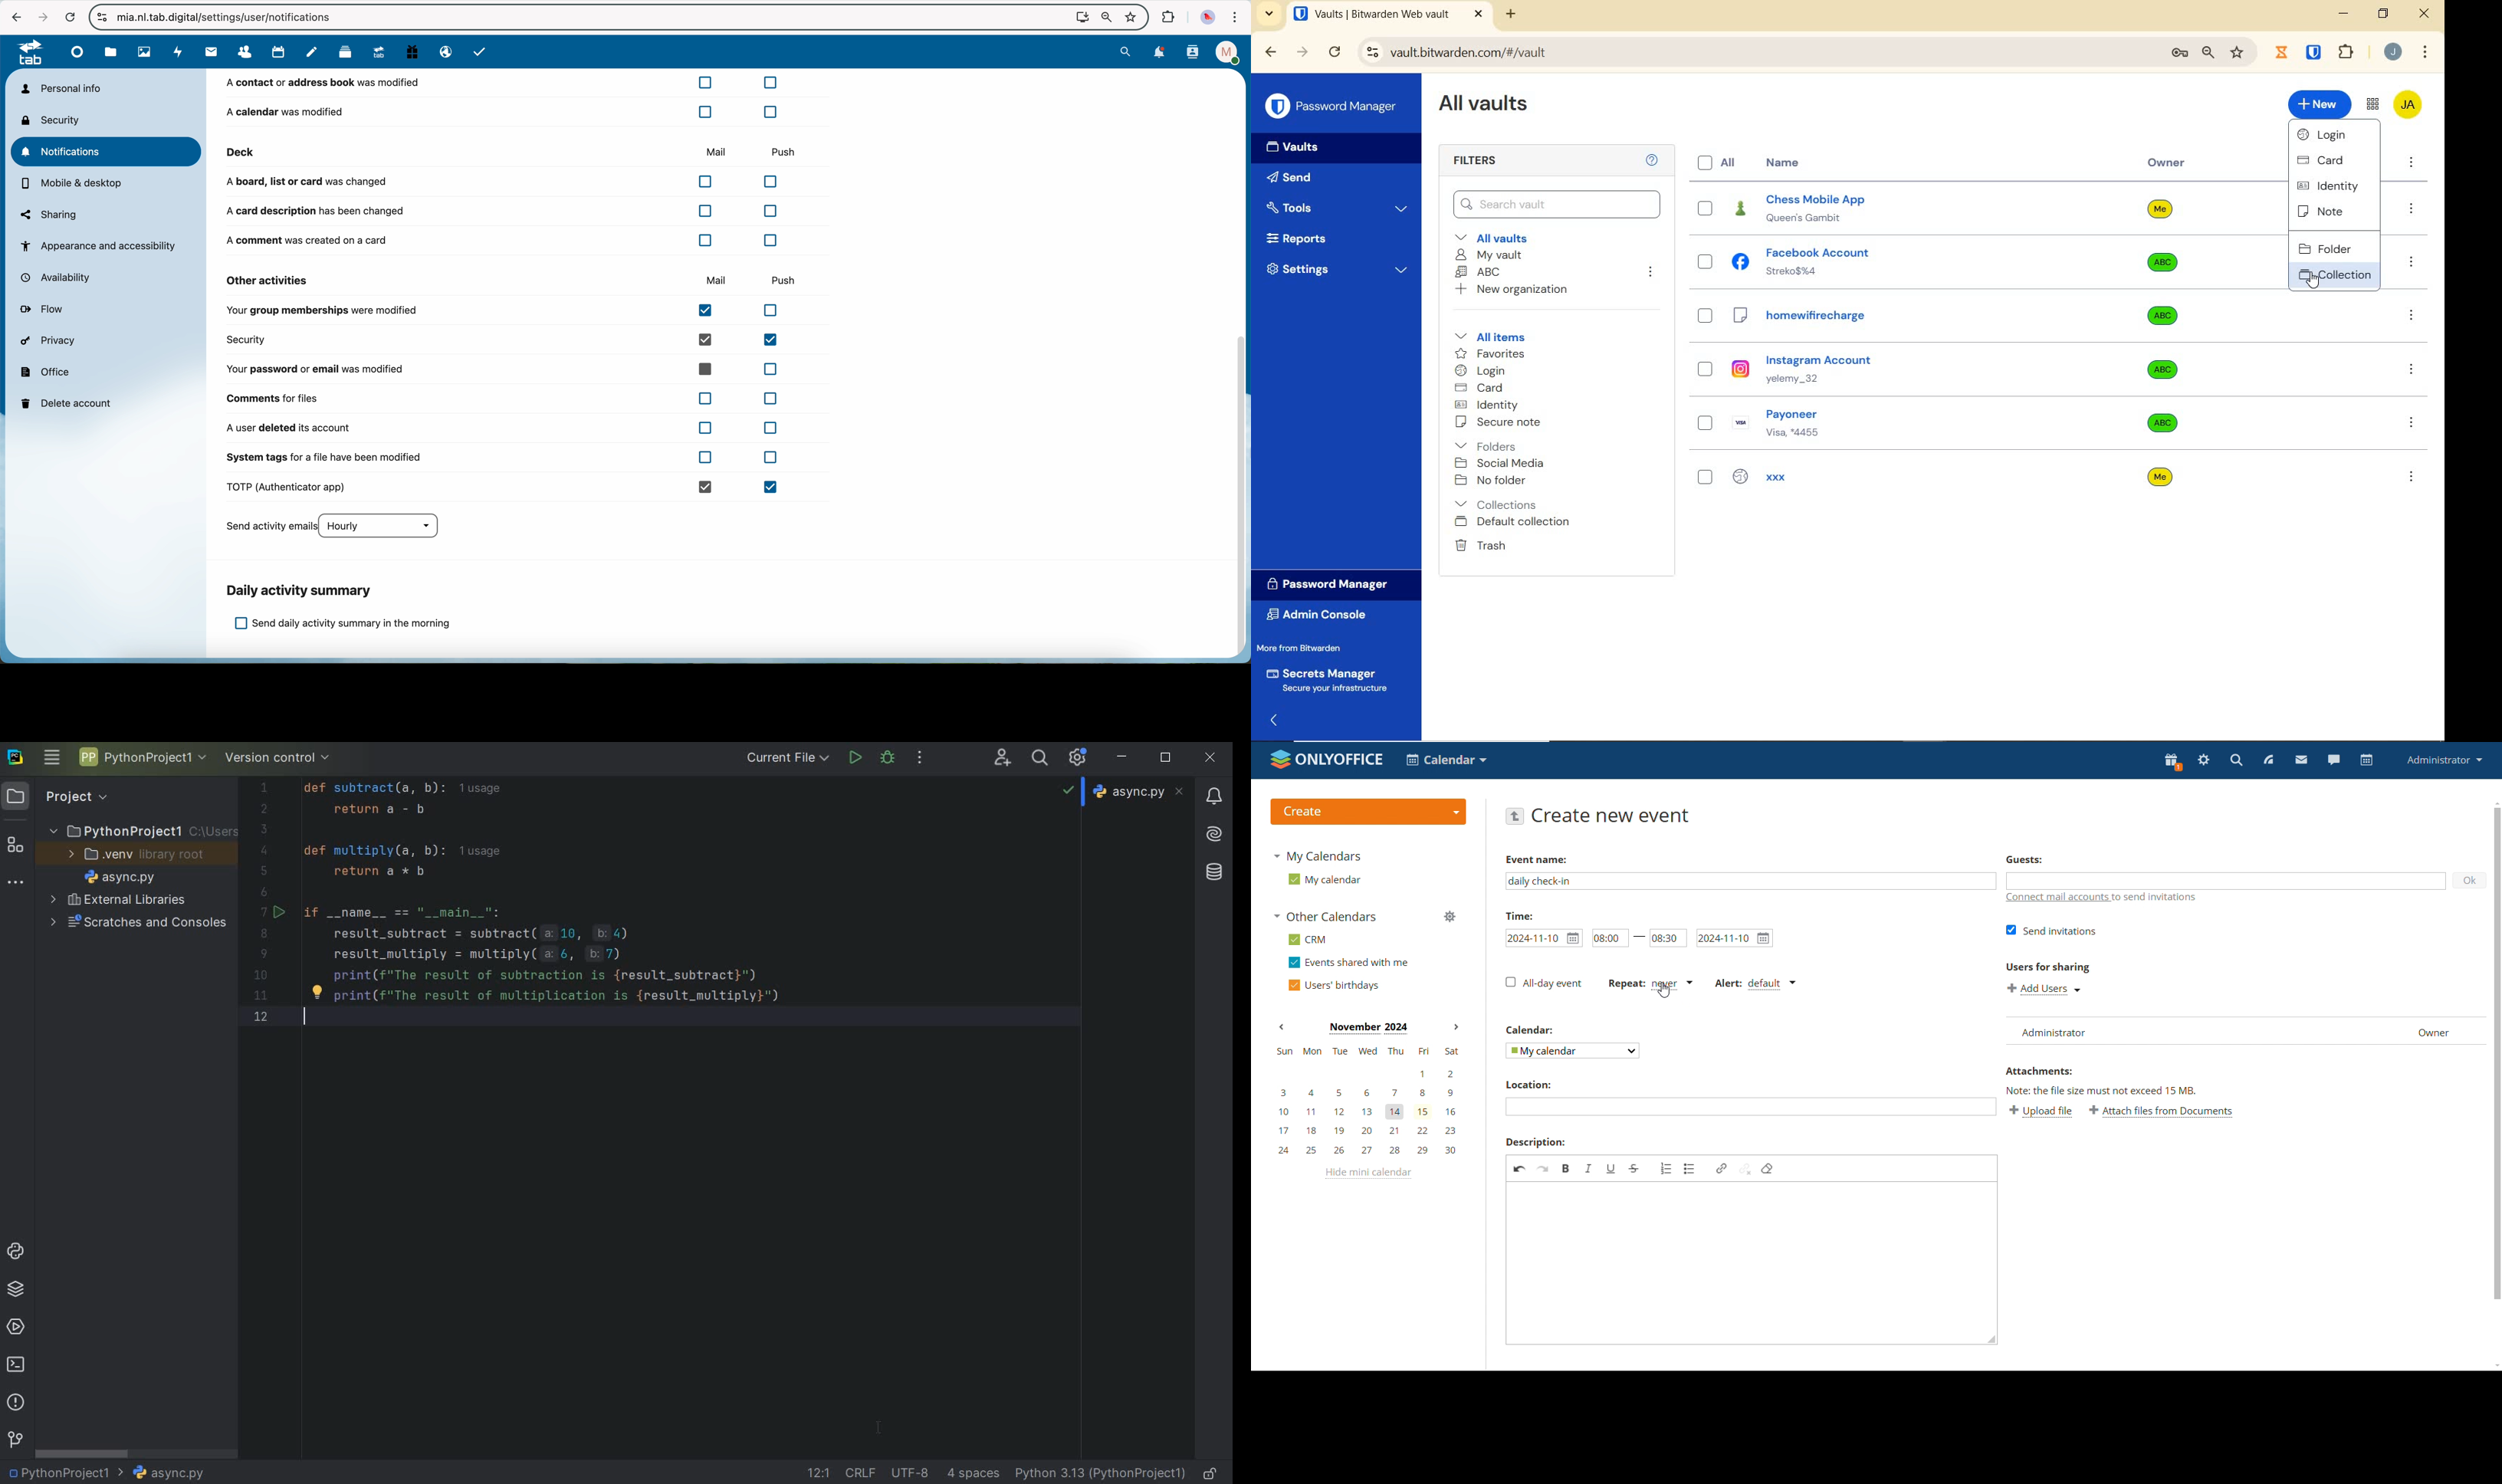 The width and height of the screenshot is (2520, 1484). What do you see at coordinates (2167, 164) in the screenshot?
I see `owner` at bounding box center [2167, 164].